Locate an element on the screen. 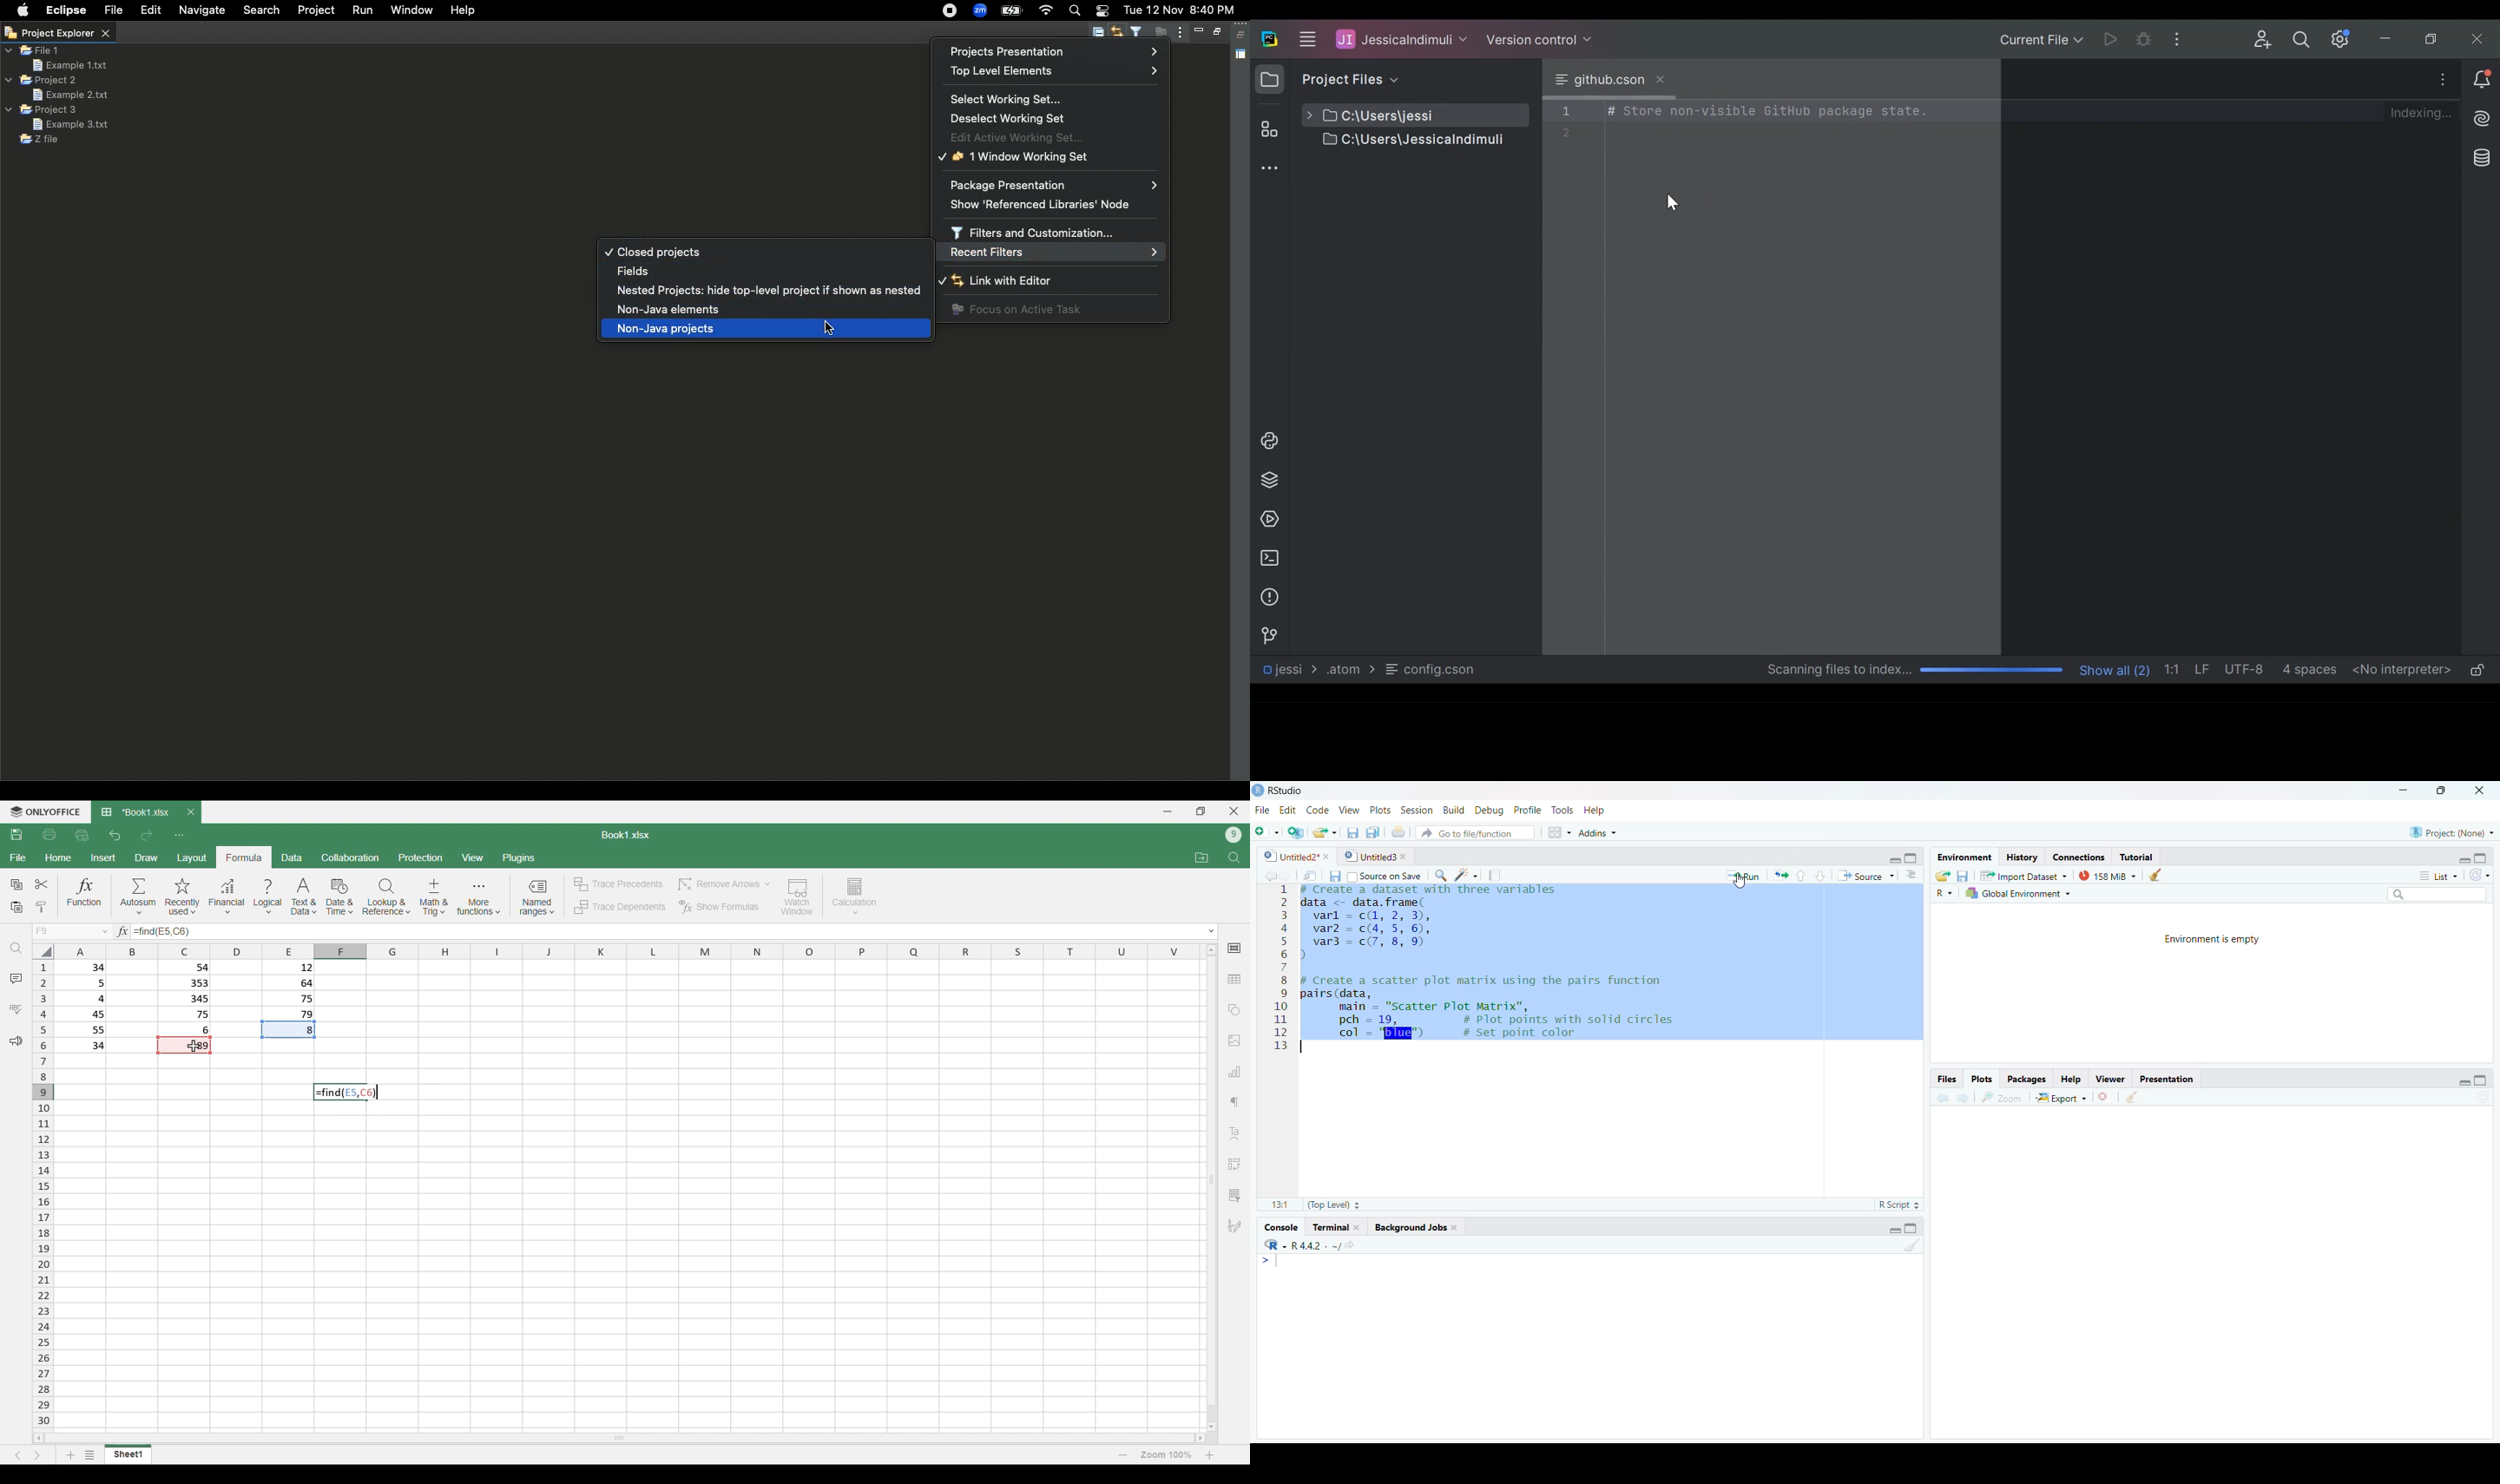 The image size is (2520, 1484). b Global Environment - is located at coordinates (2015, 893).